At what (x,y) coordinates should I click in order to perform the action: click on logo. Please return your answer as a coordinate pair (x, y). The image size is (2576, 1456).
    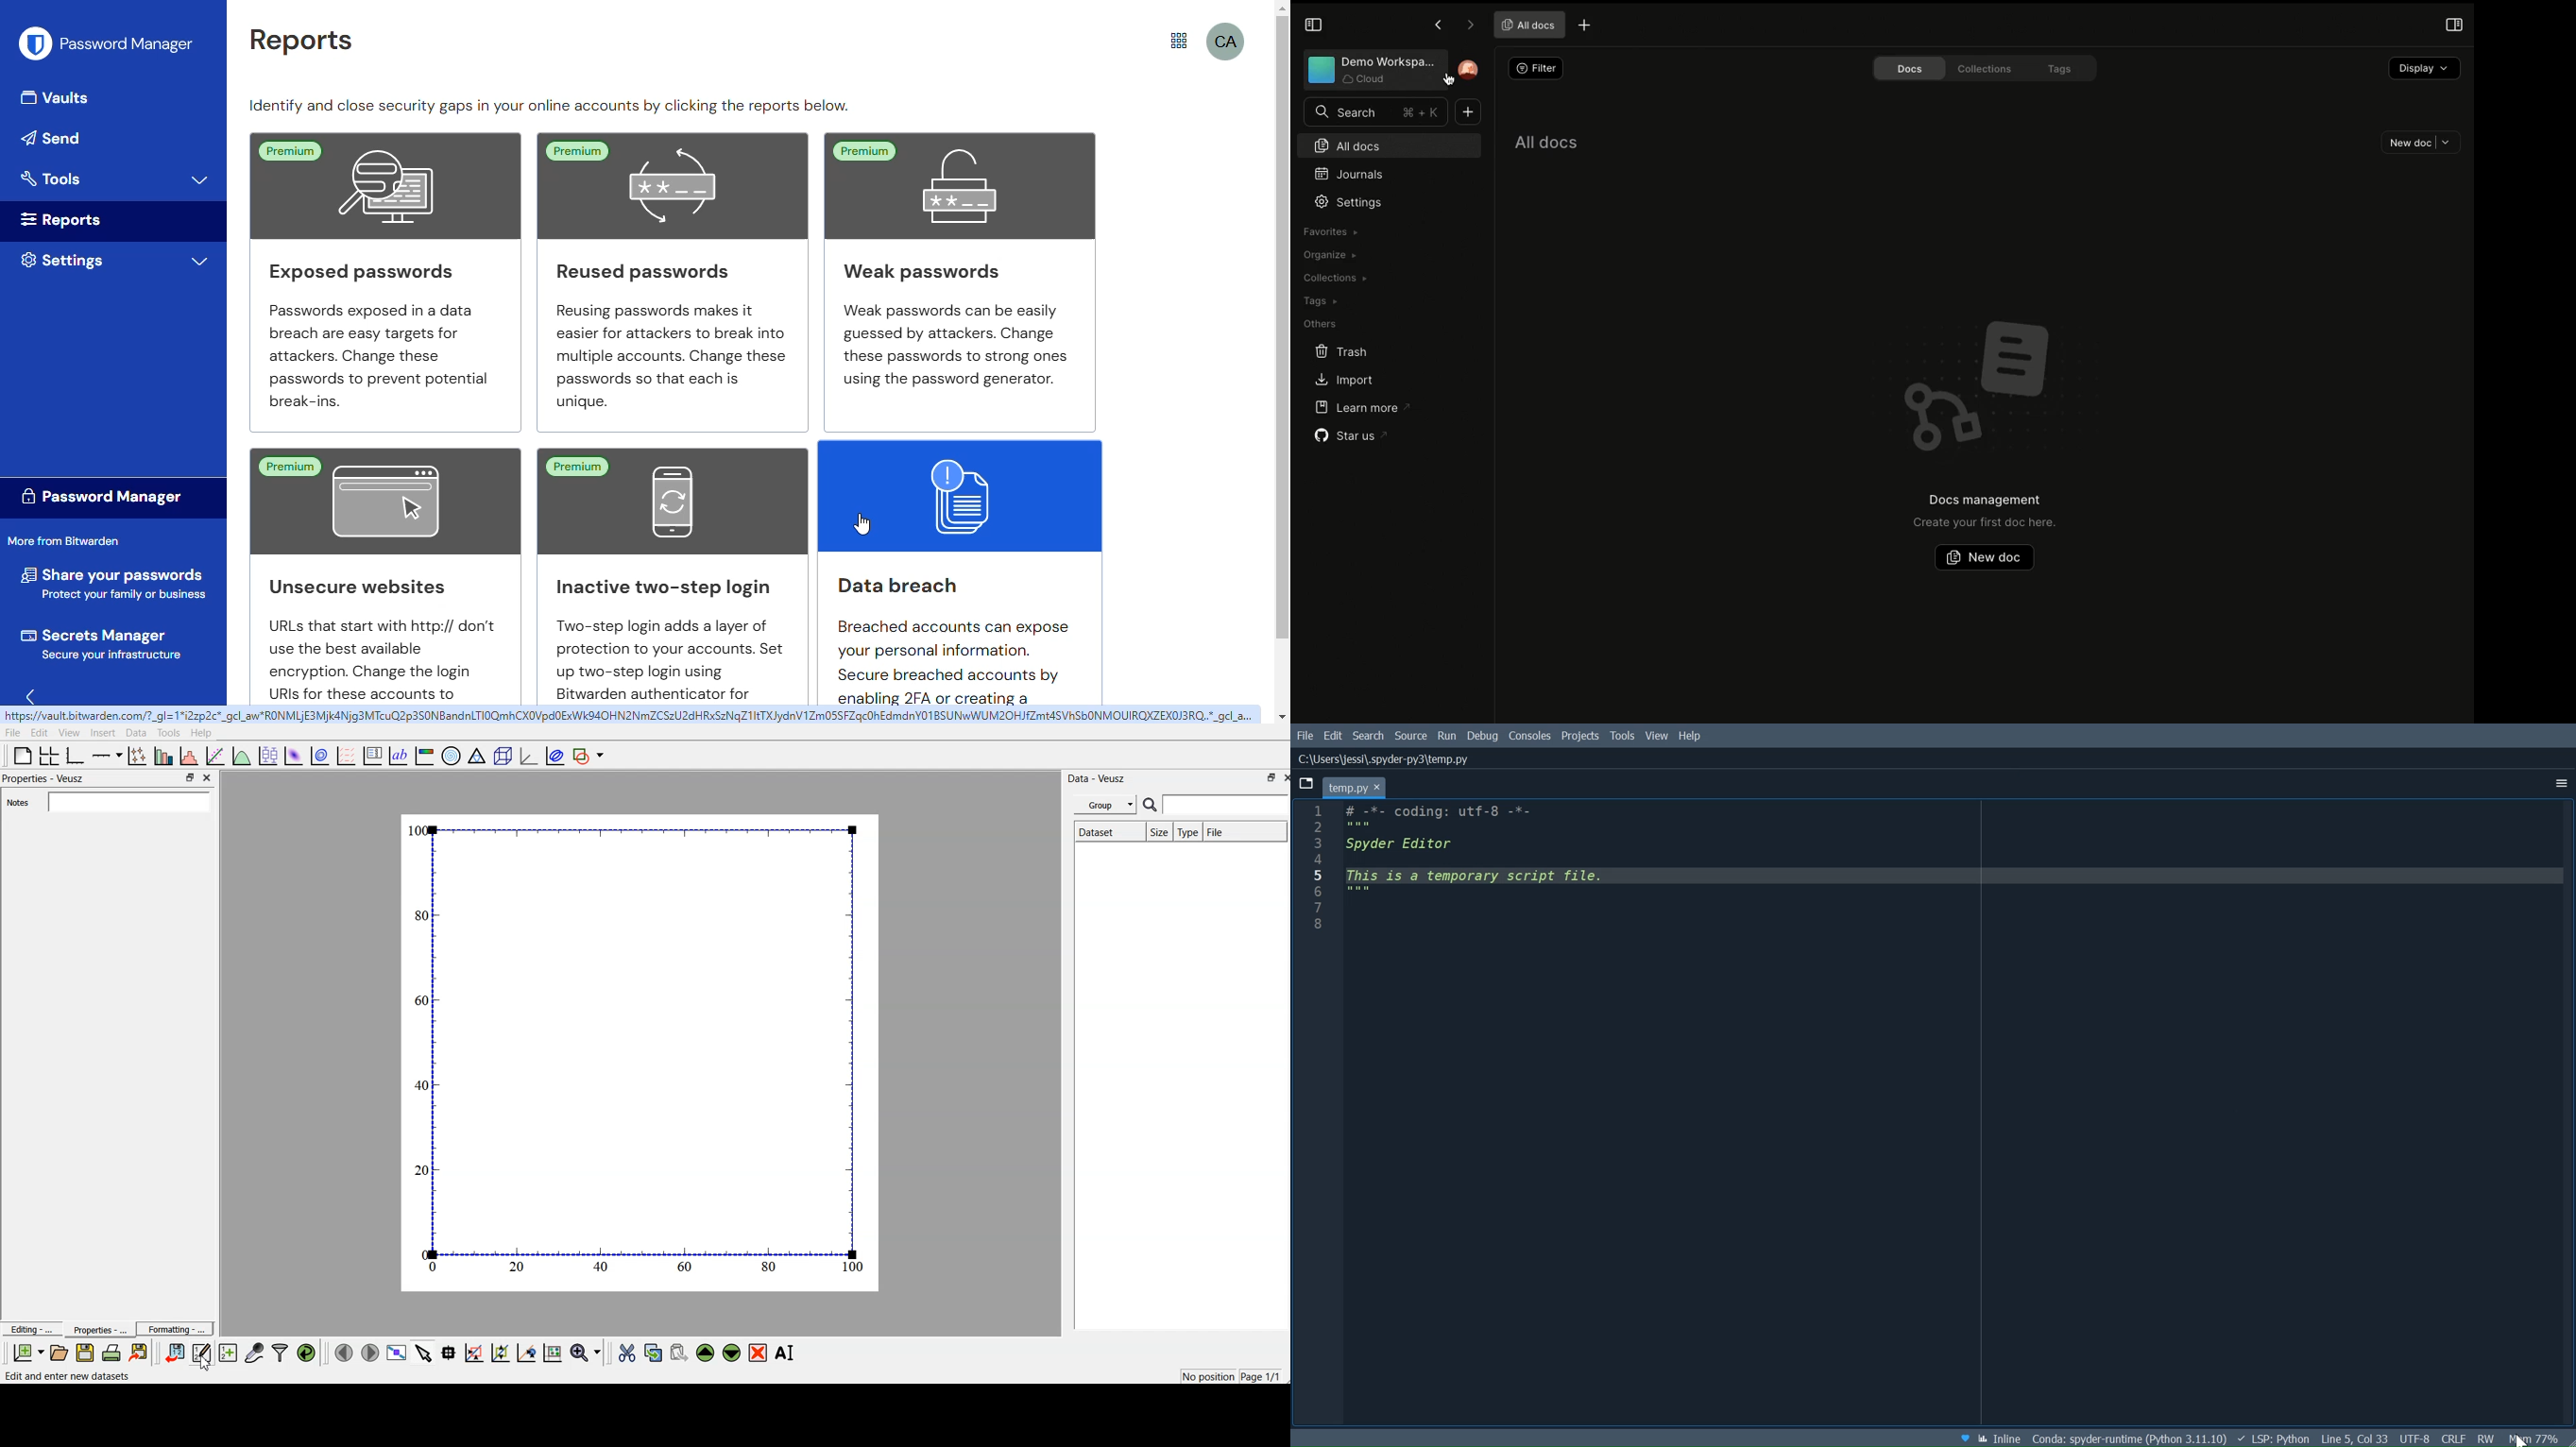
    Looking at the image, I should click on (36, 43).